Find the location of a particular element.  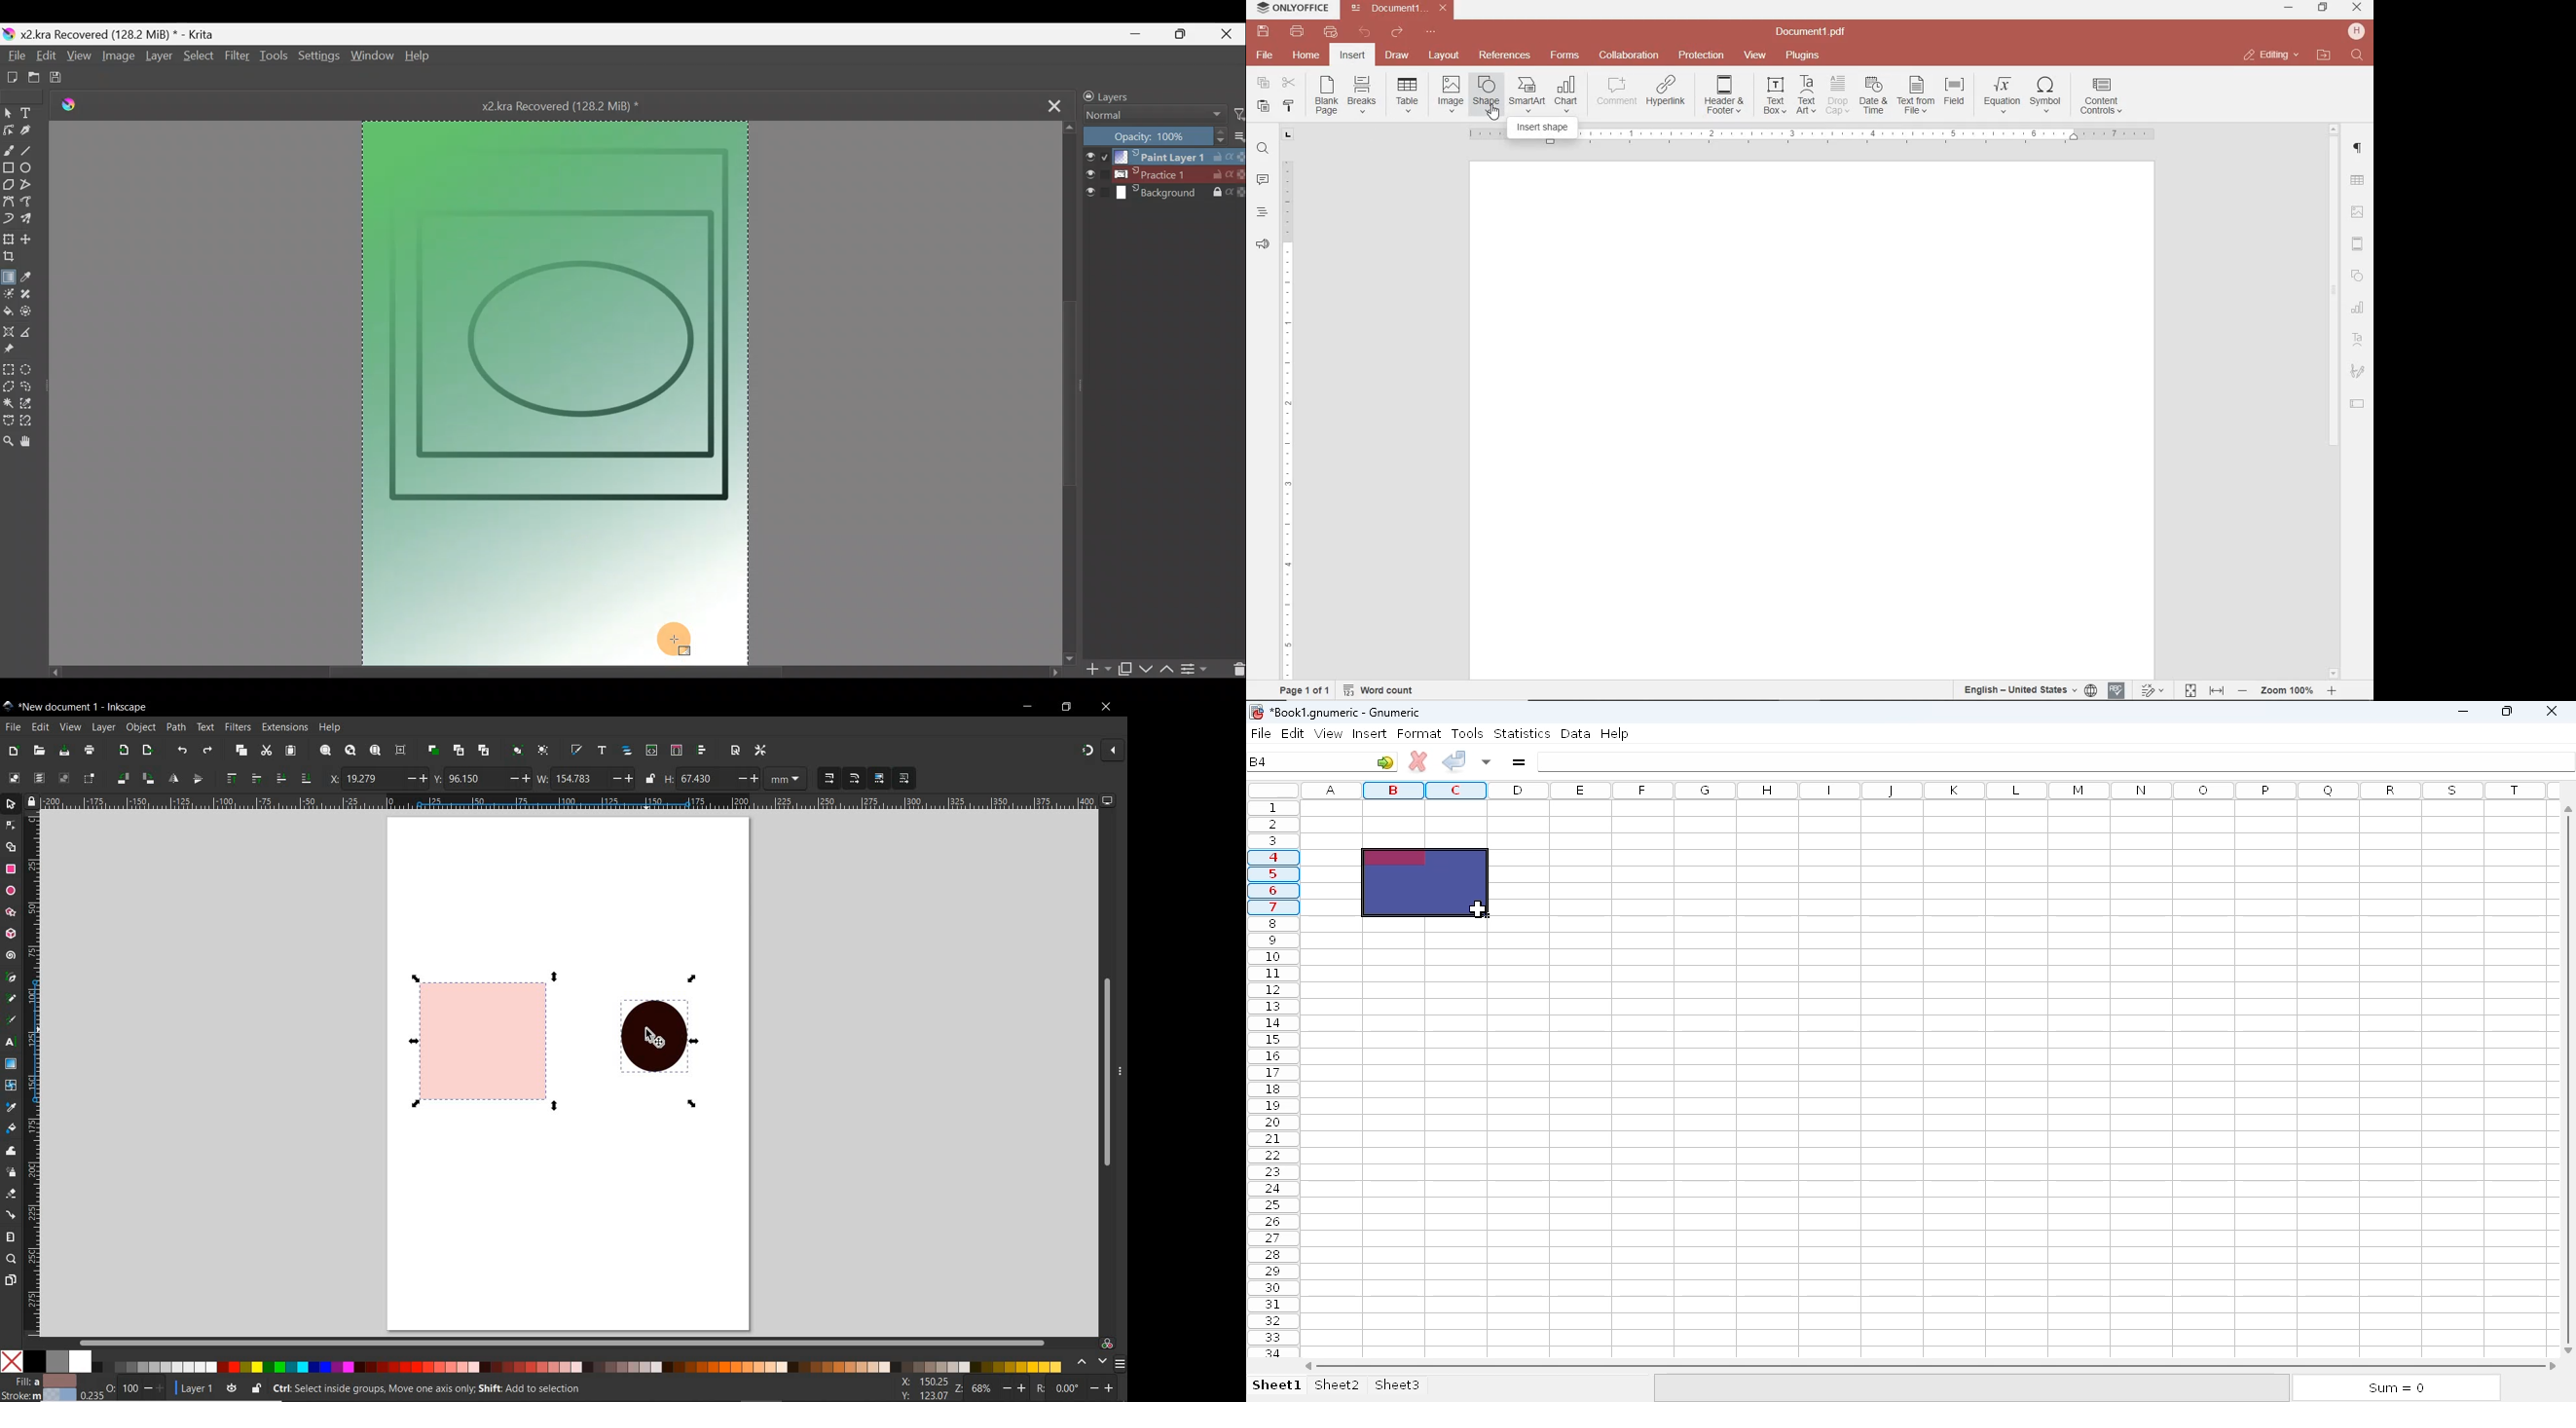

ellipse ,arc tool is located at coordinates (10, 890).